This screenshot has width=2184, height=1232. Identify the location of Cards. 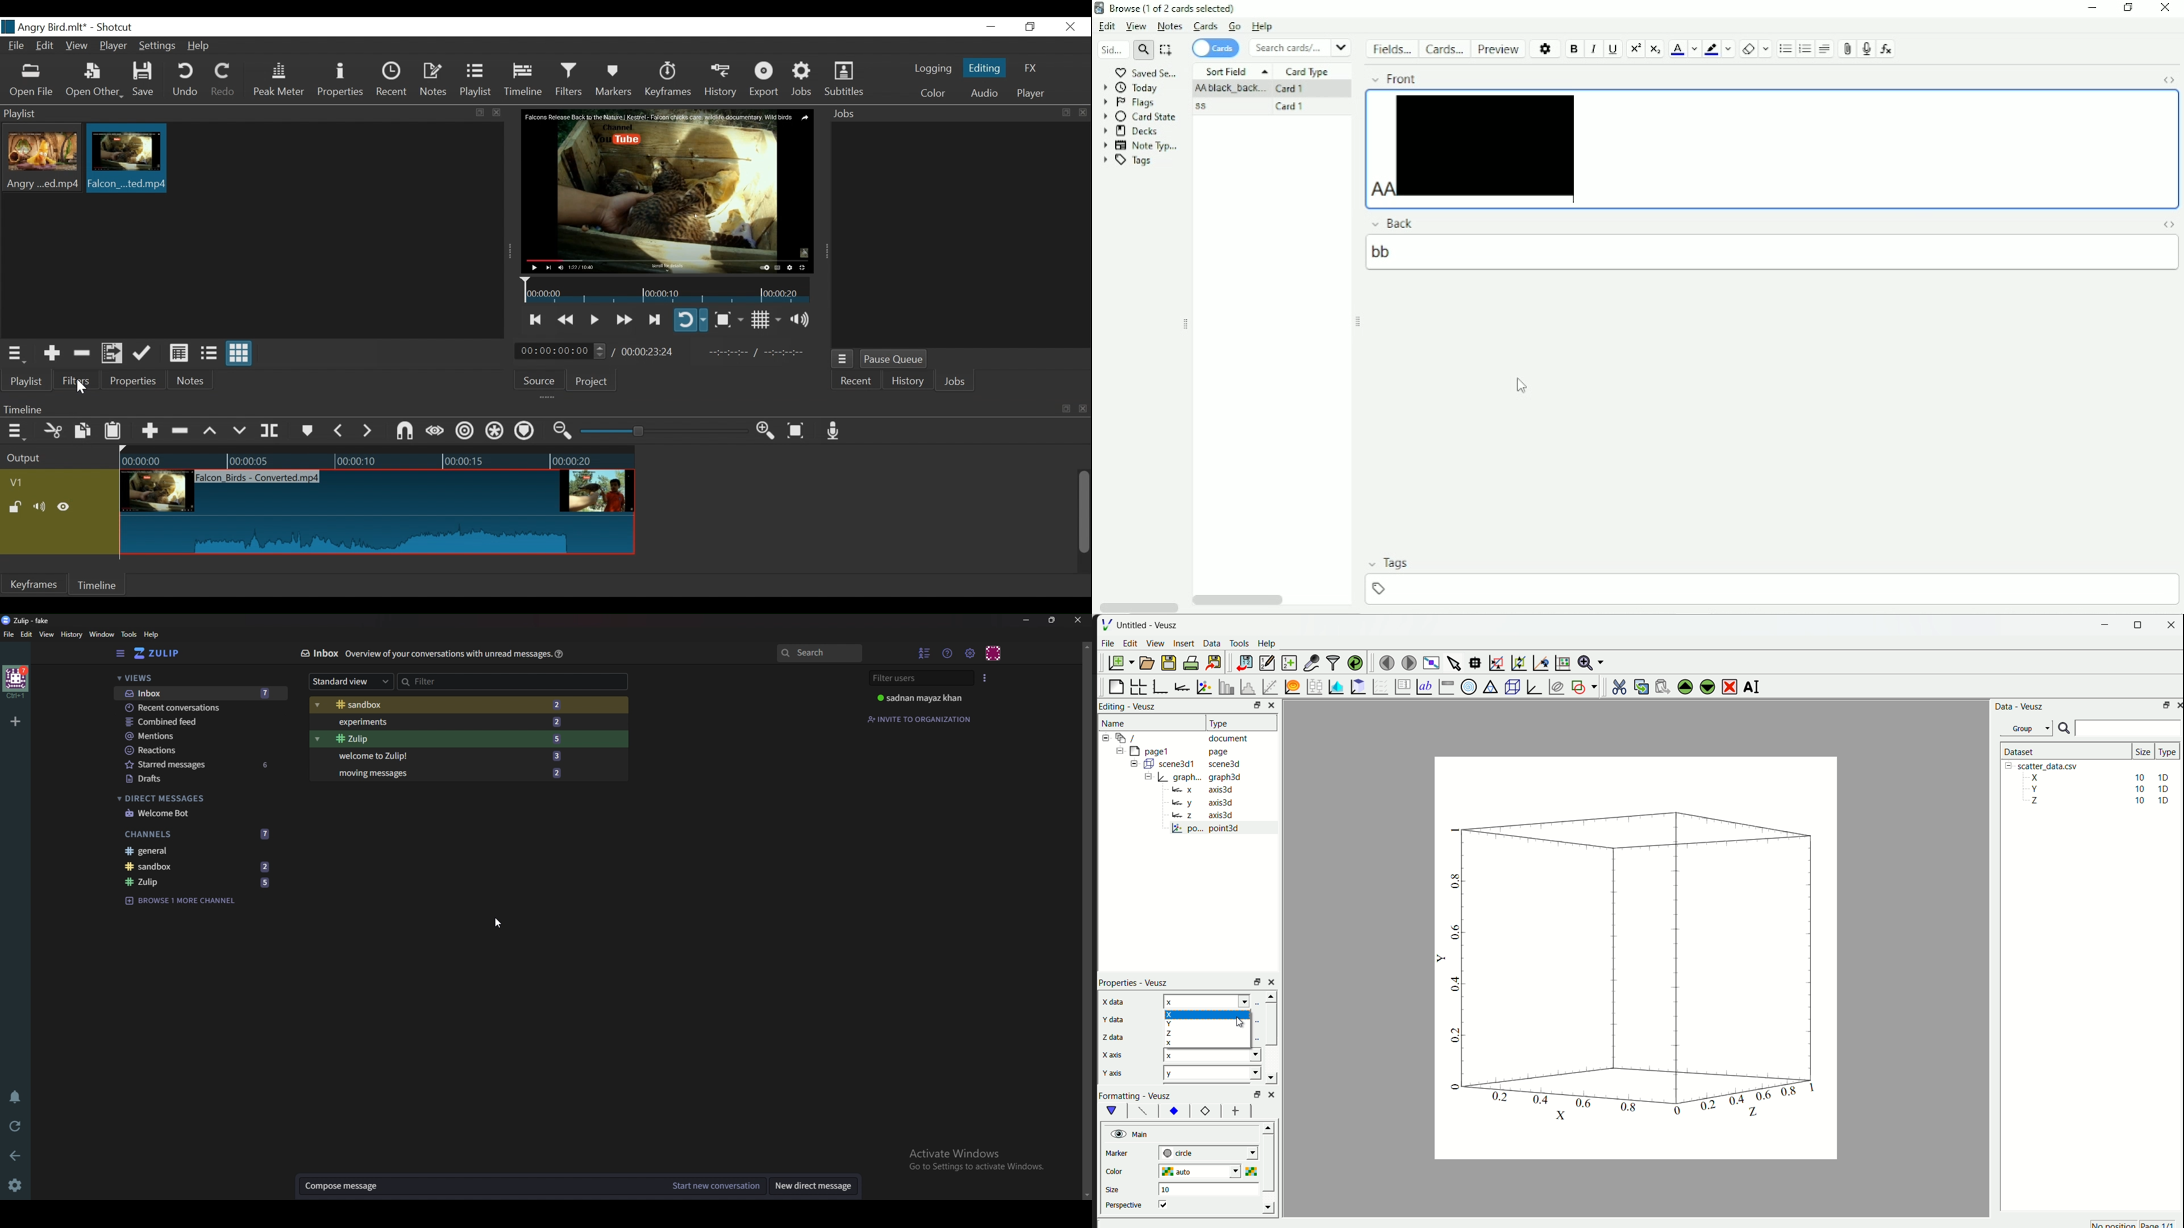
(1204, 27).